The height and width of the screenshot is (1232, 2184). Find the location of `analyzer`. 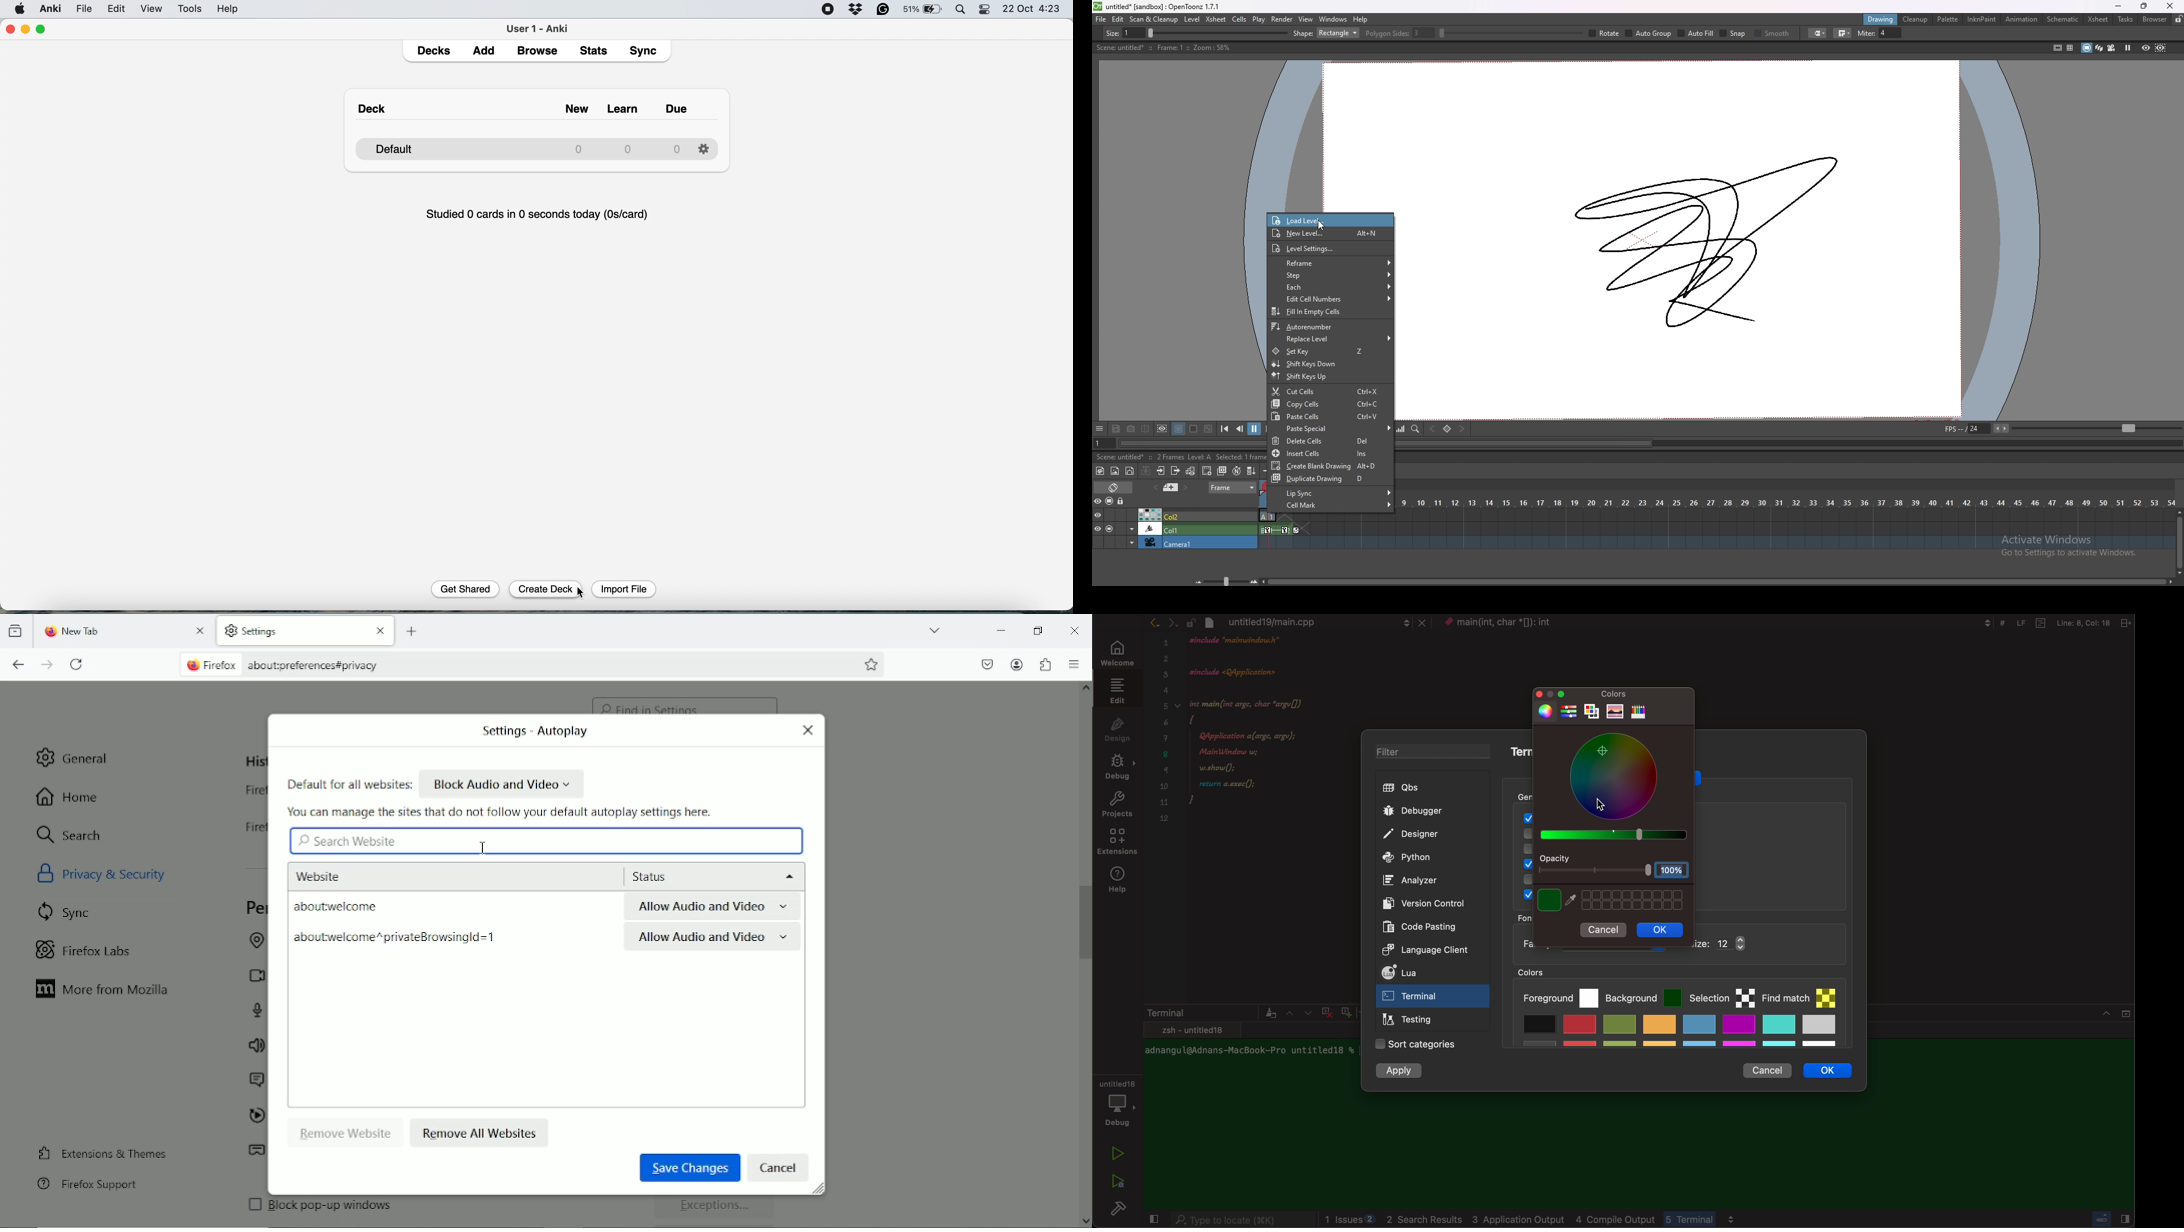

analyzer is located at coordinates (1415, 880).